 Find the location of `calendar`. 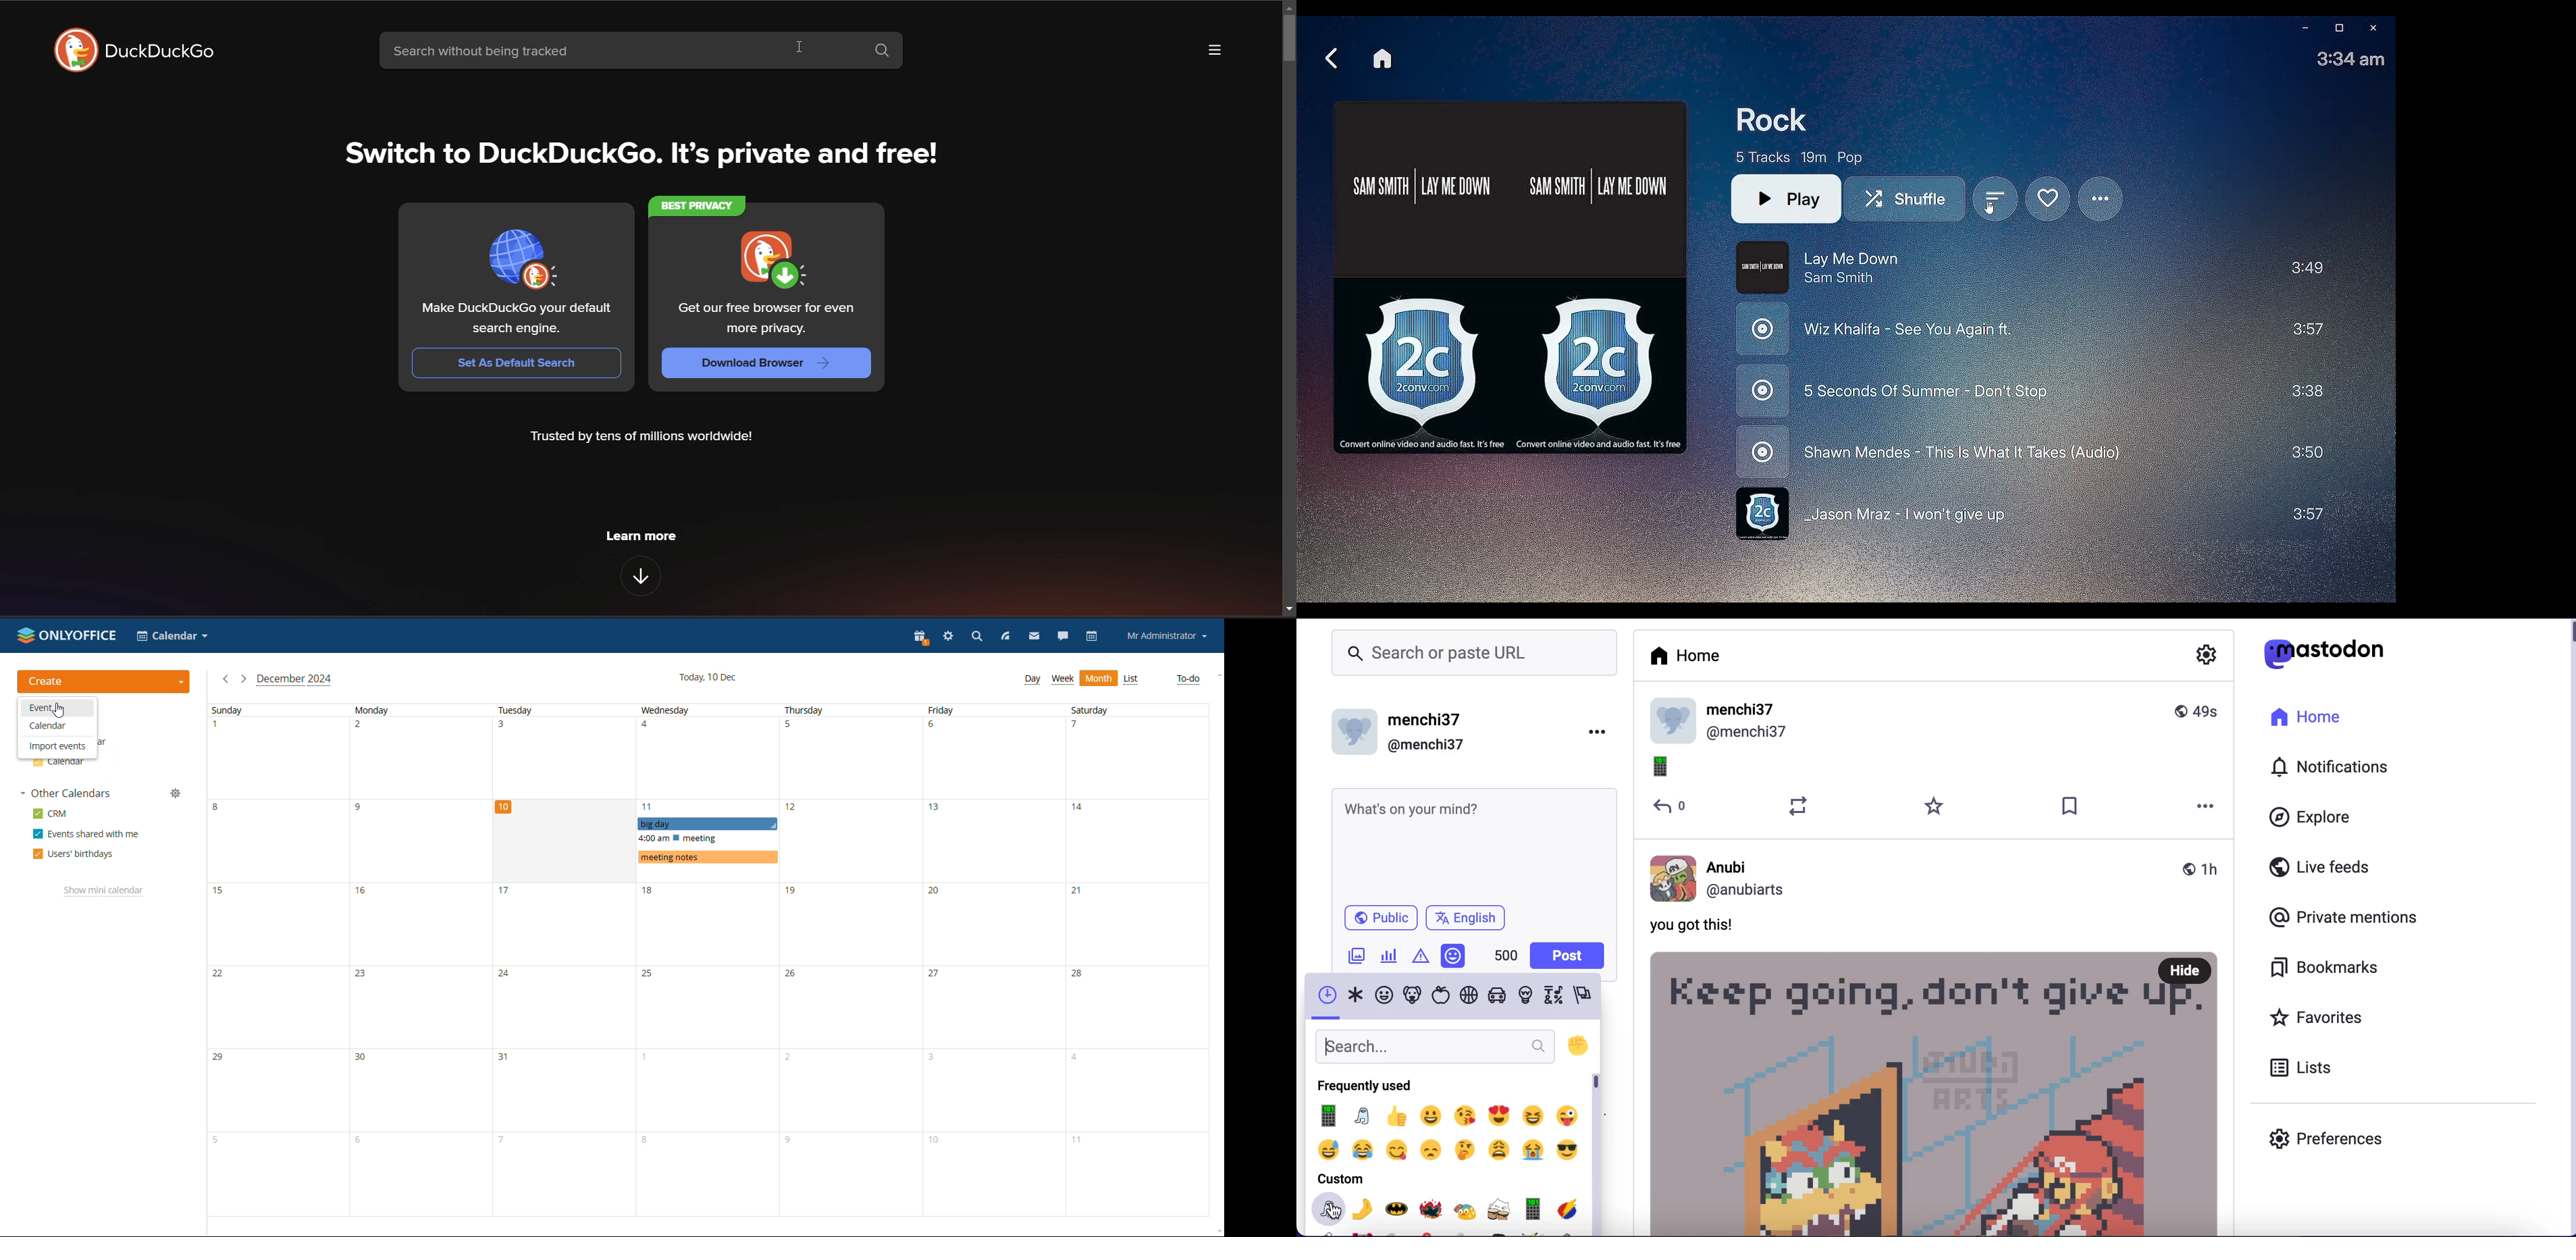

calendar is located at coordinates (57, 727).